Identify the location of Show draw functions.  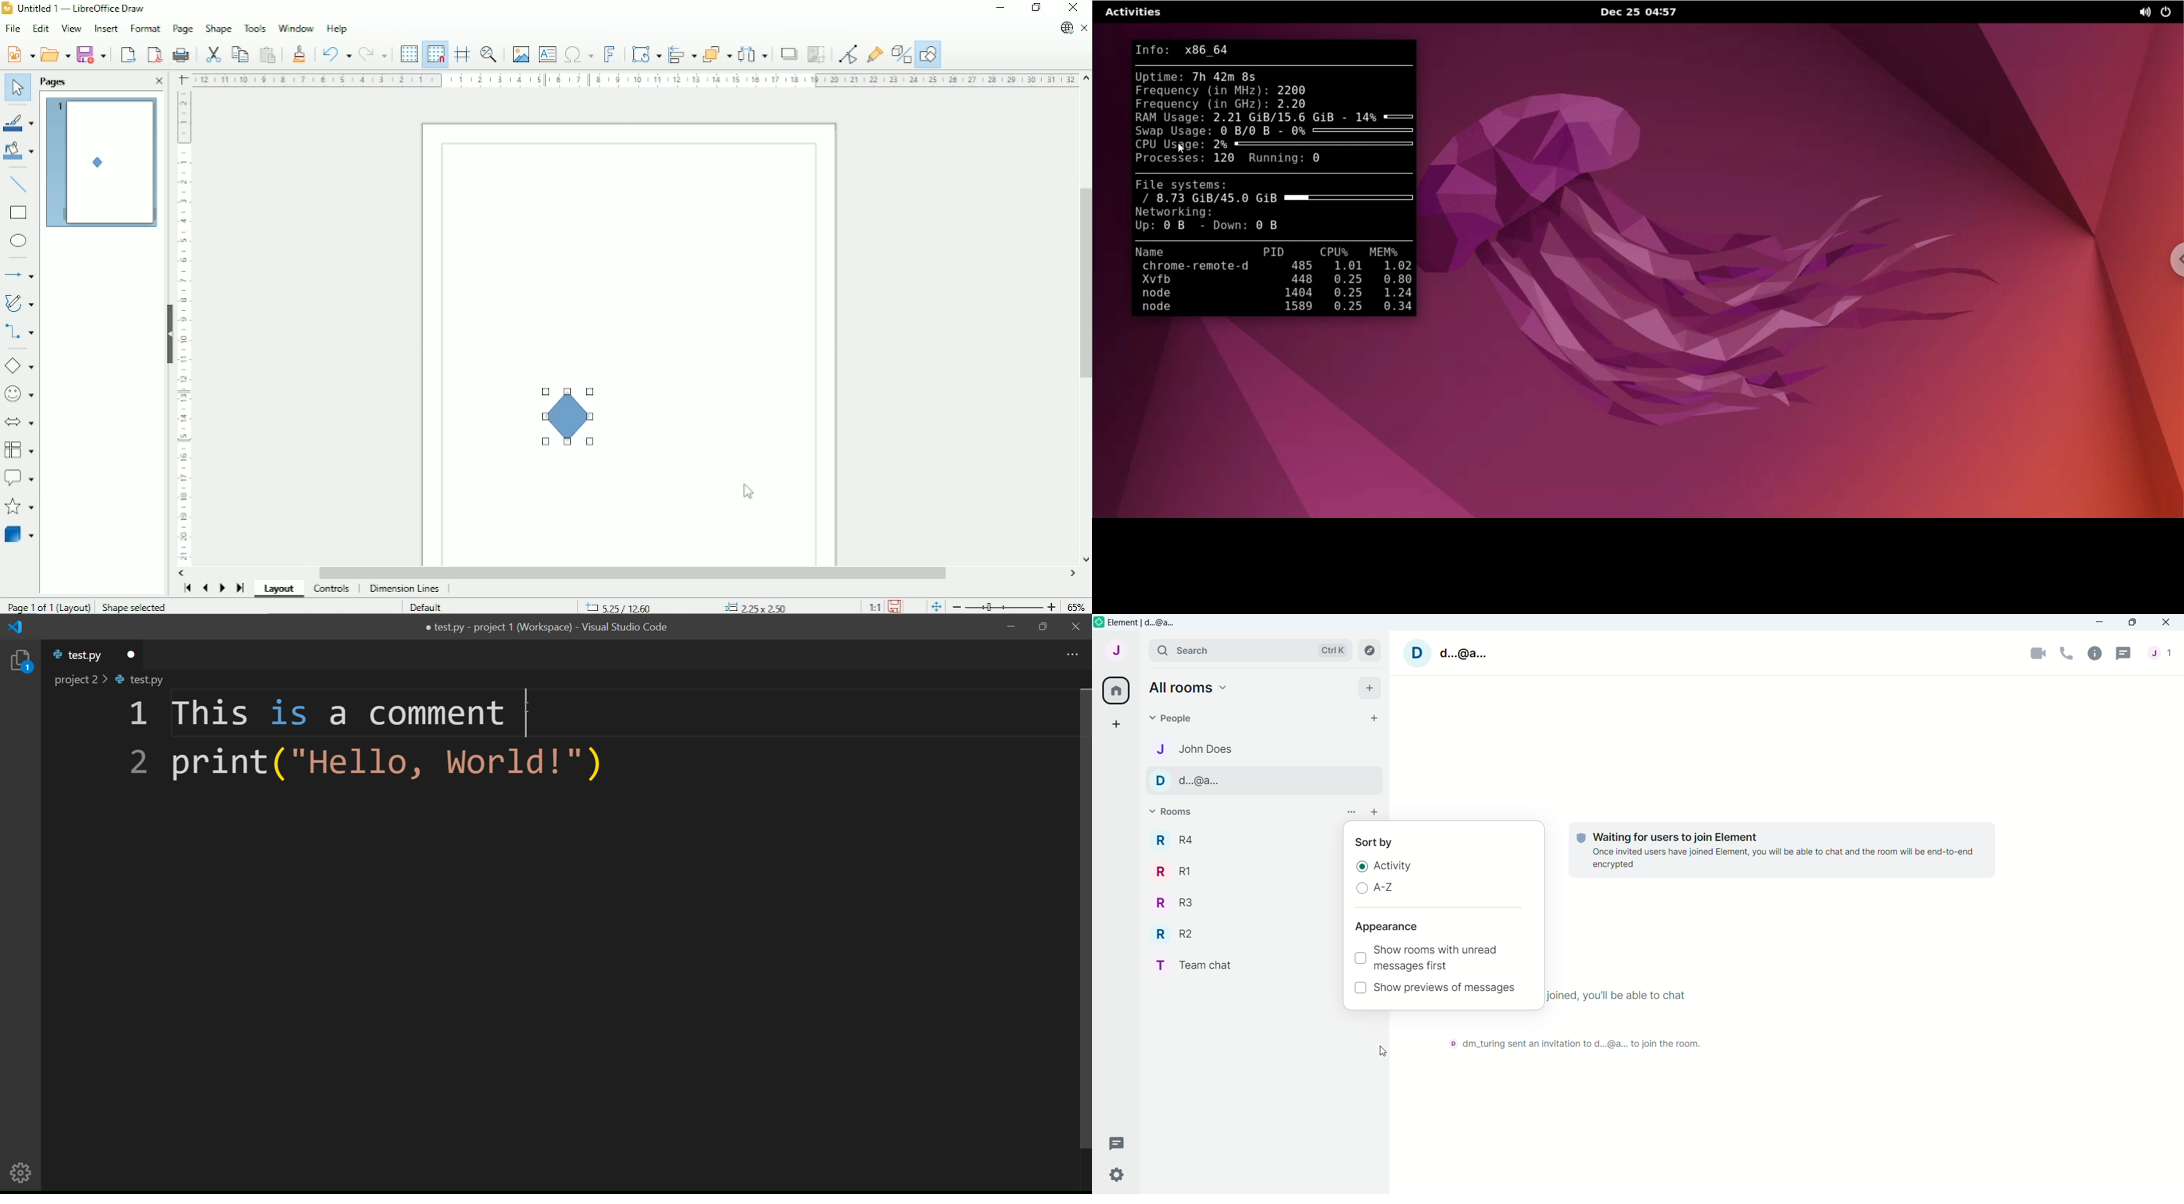
(929, 54).